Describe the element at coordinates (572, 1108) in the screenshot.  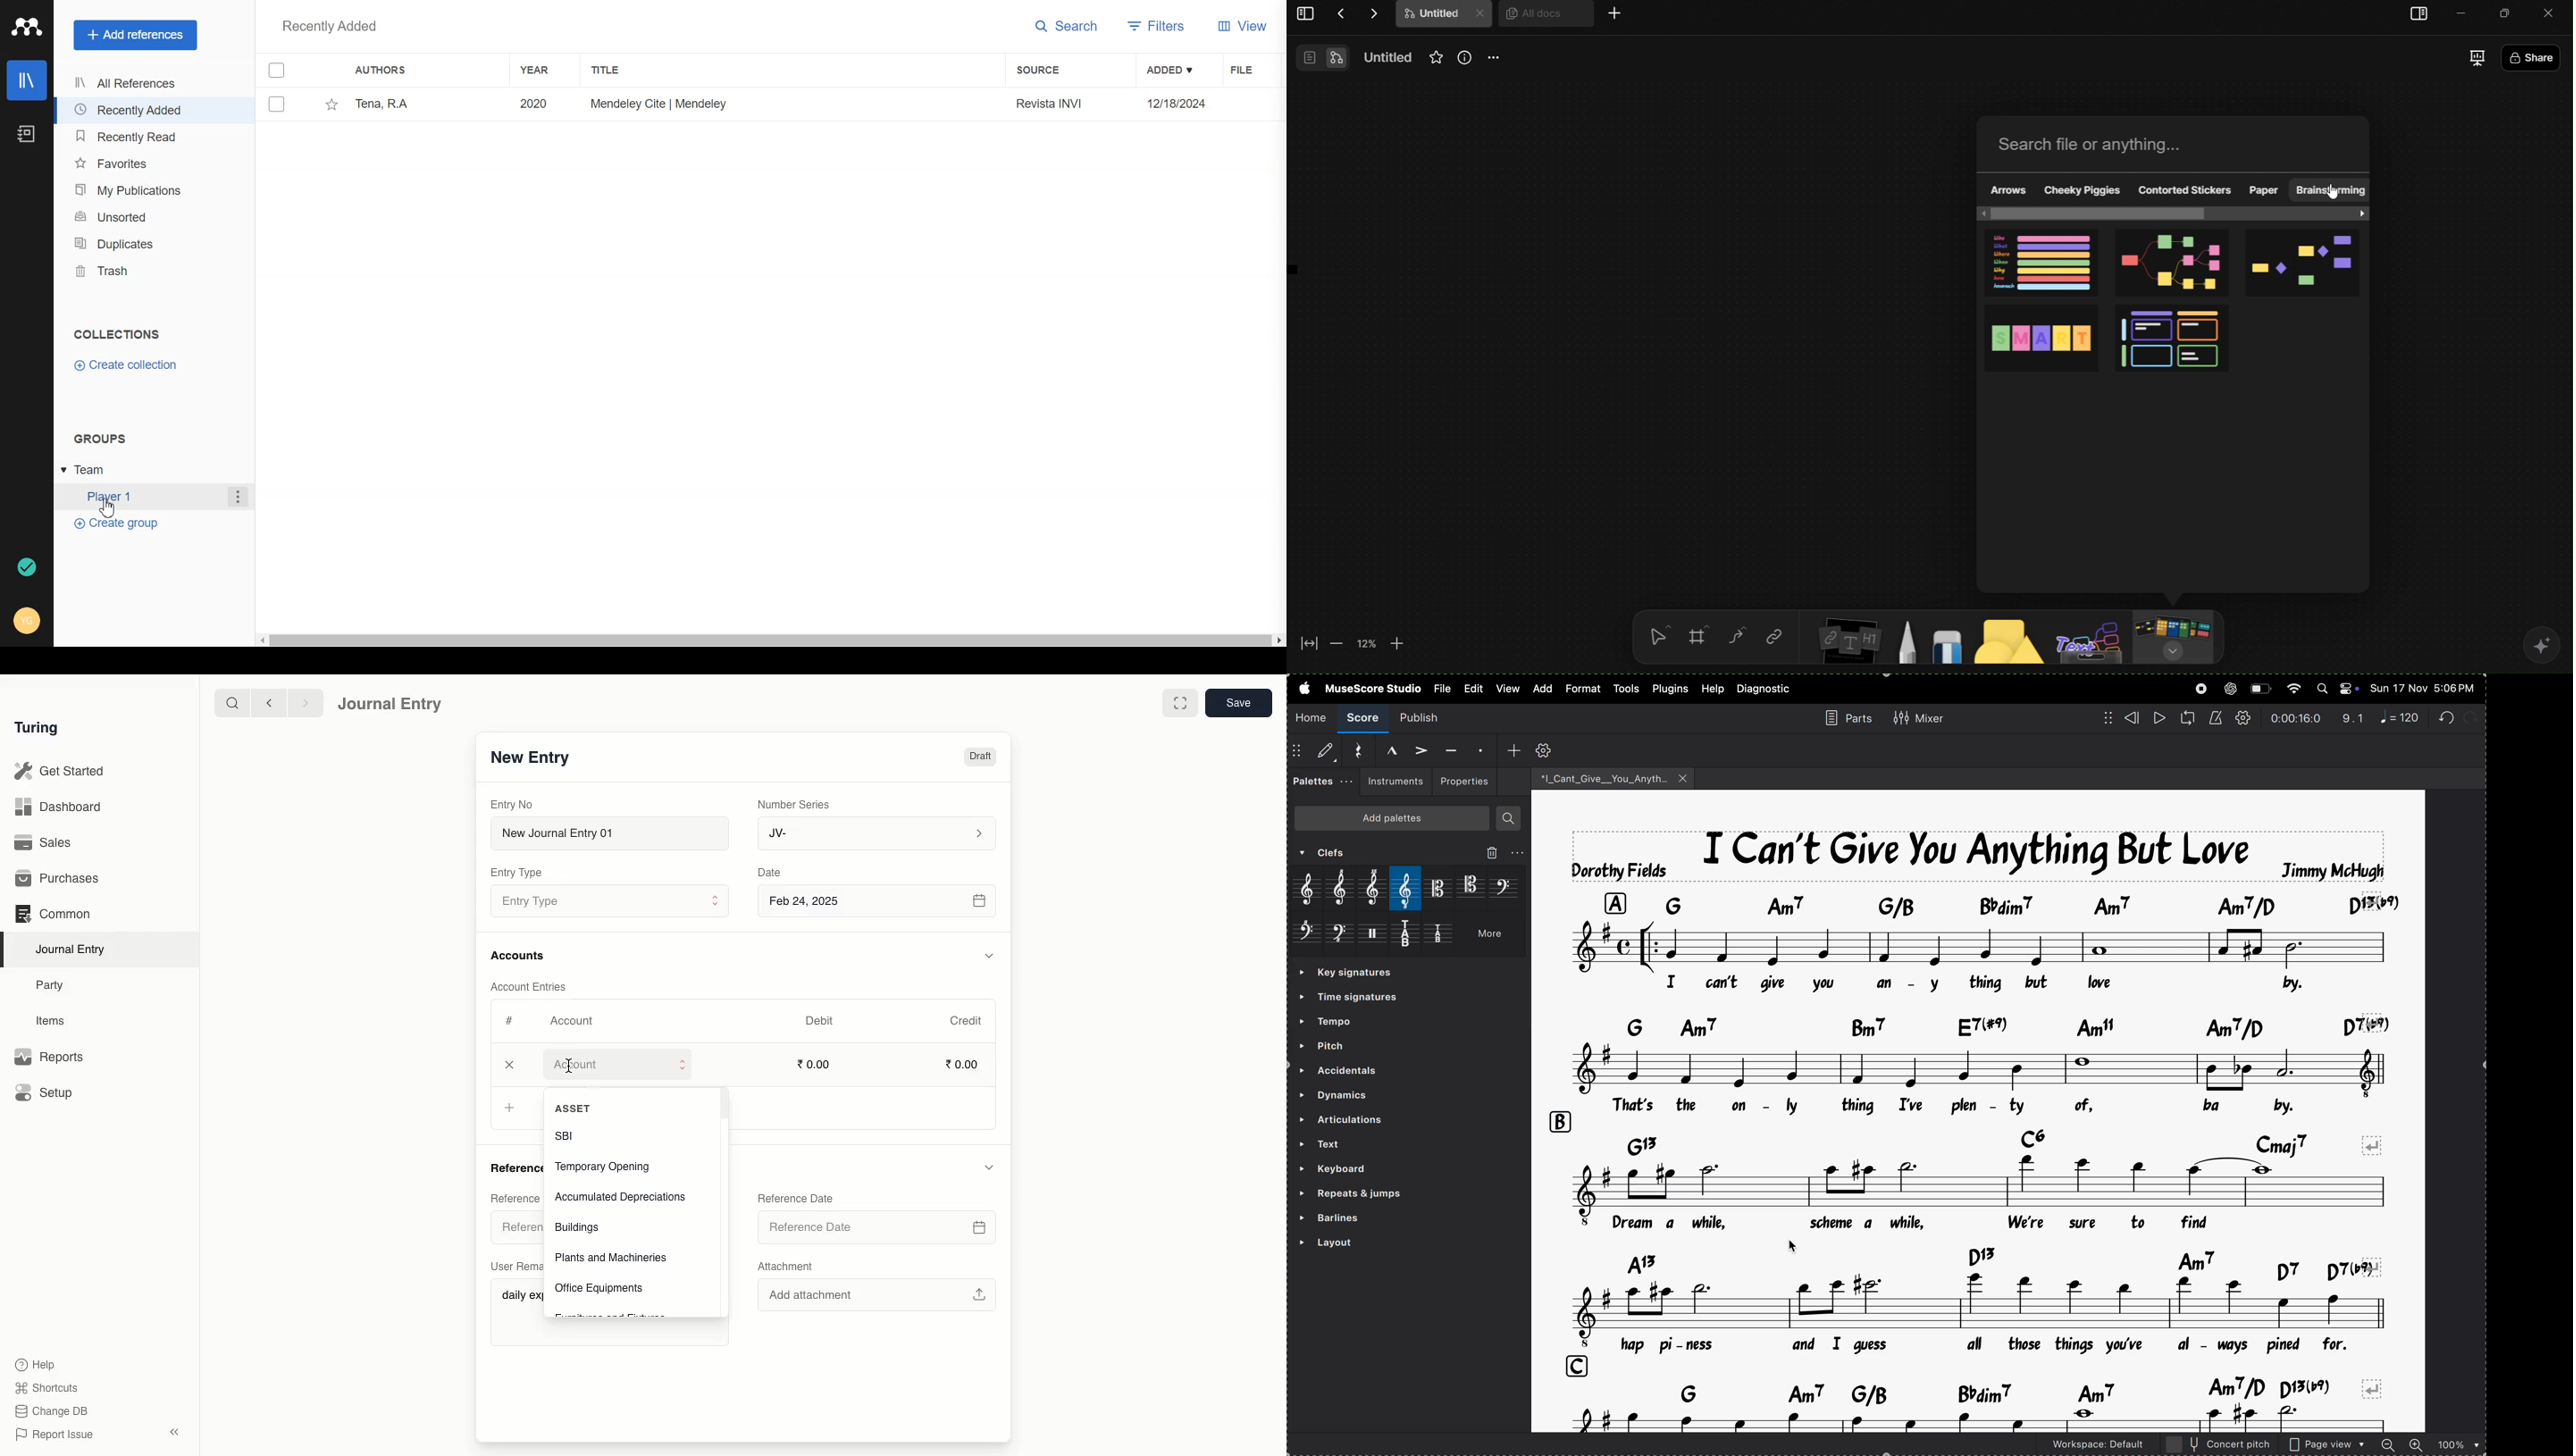
I see `Add Row` at that location.